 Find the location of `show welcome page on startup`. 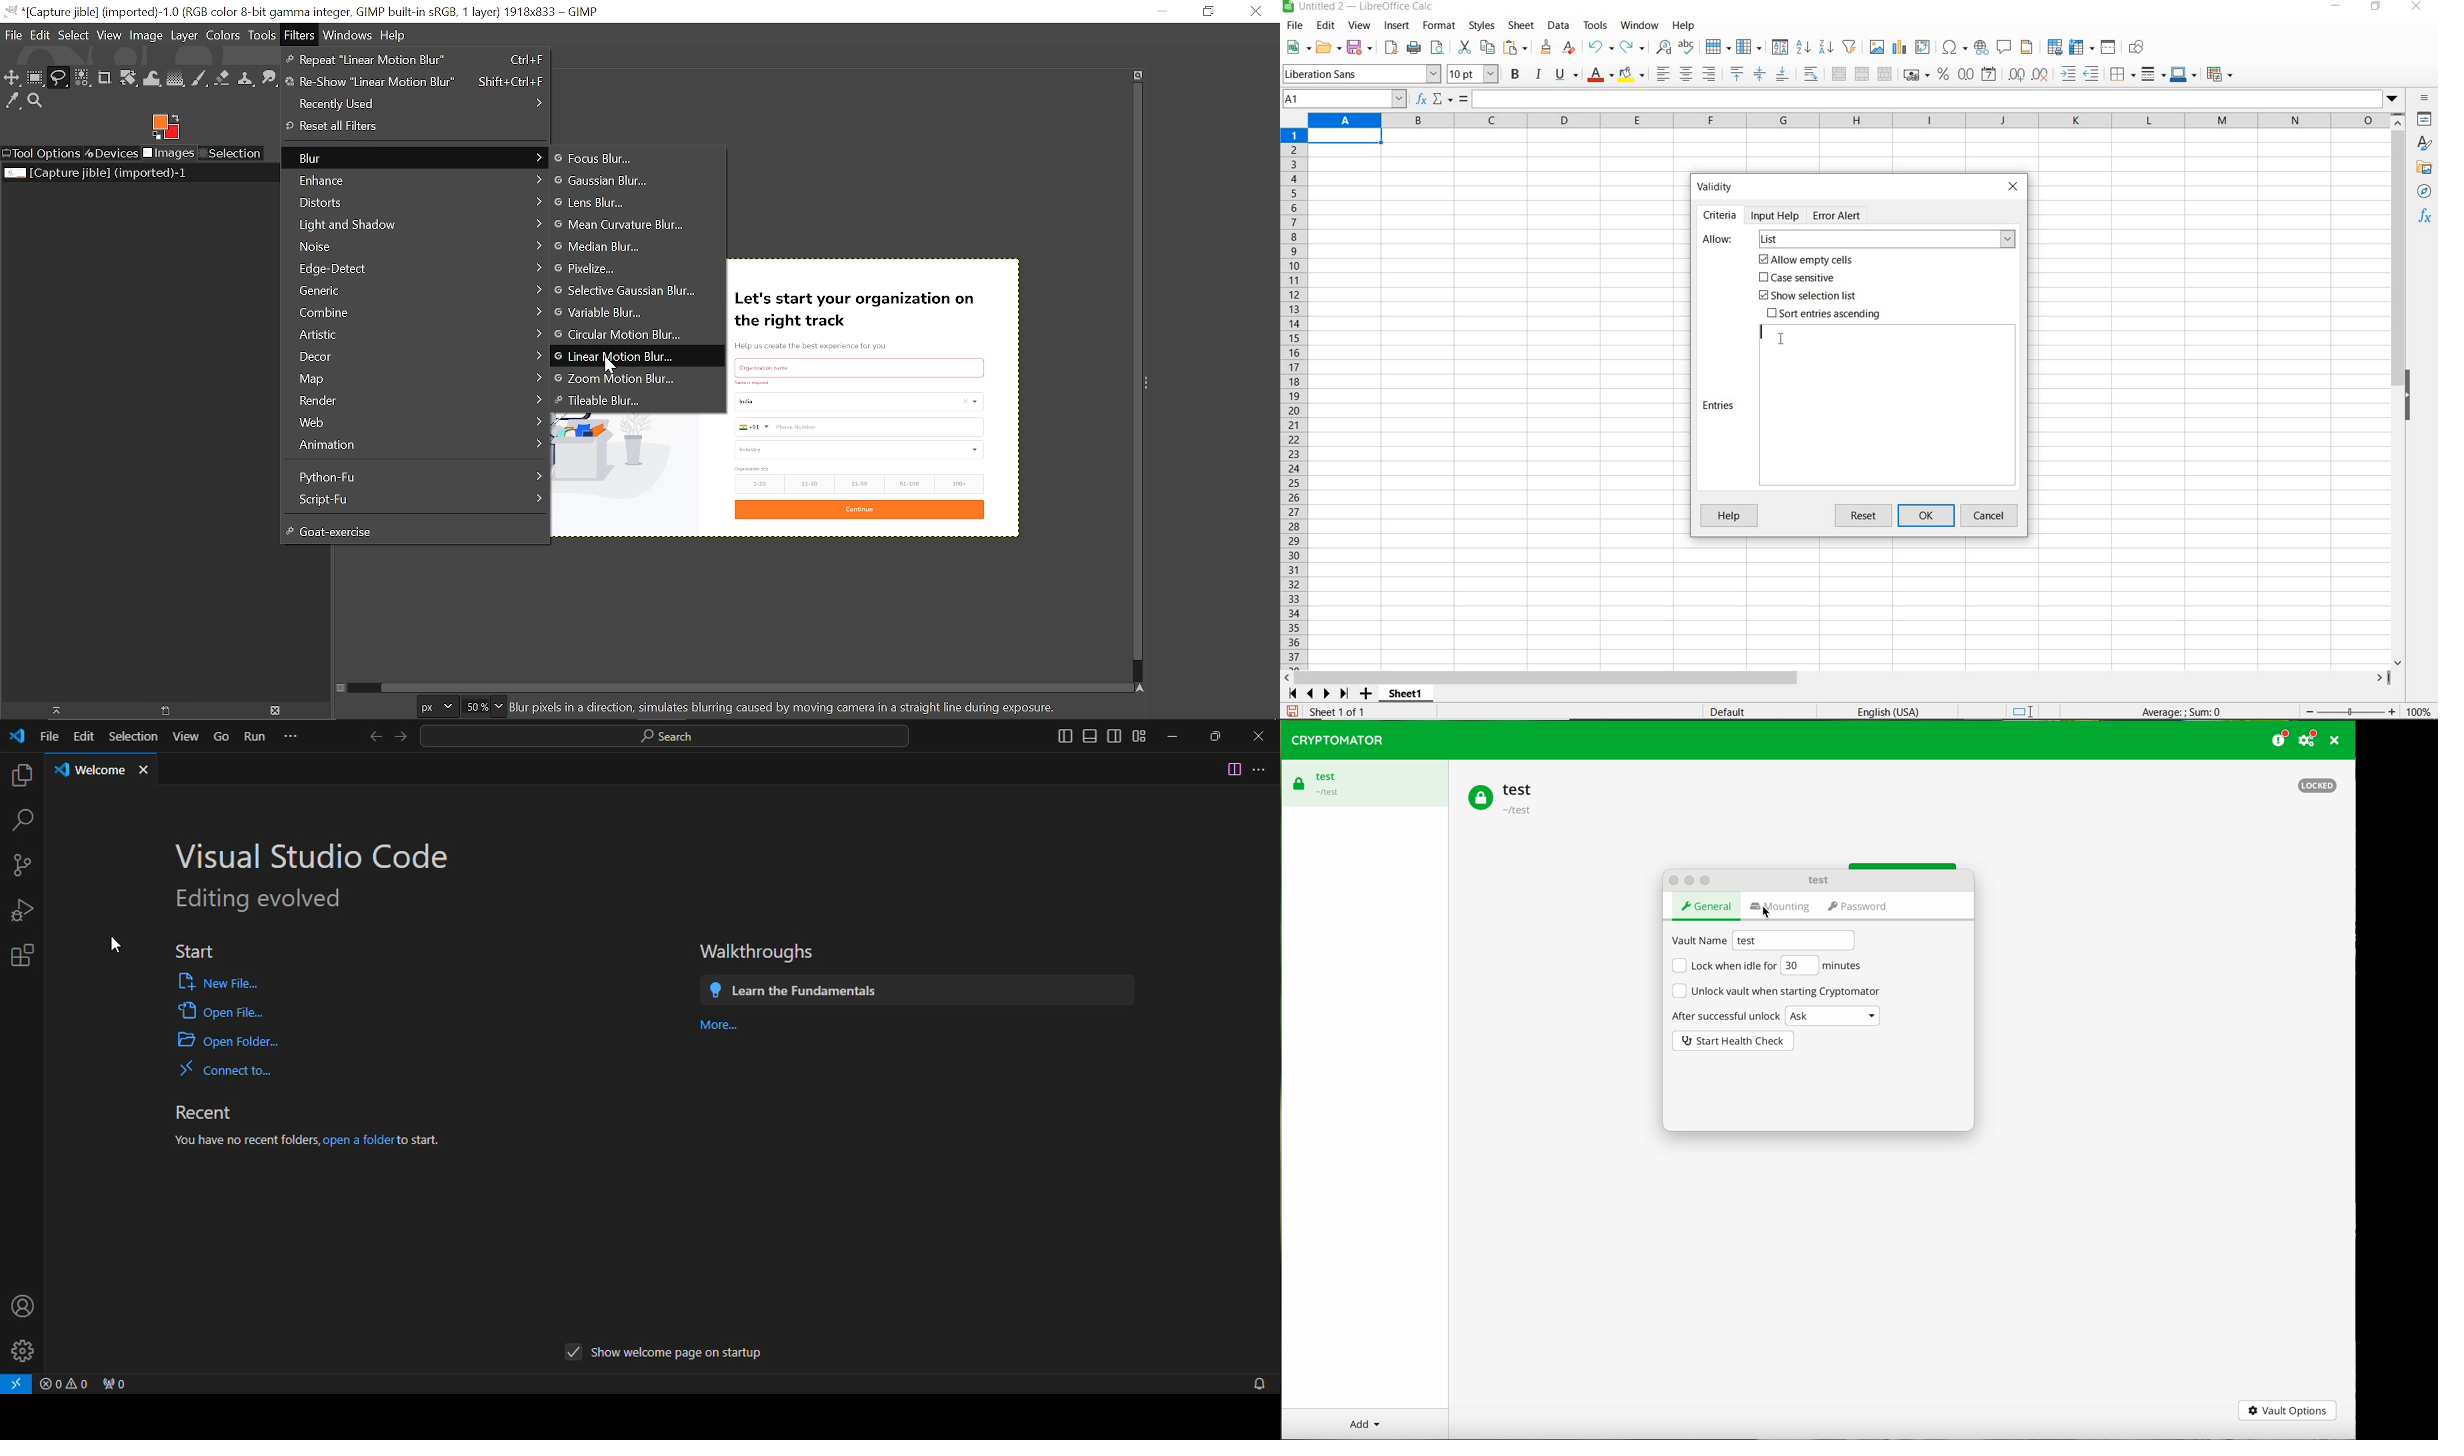

show welcome page on startup is located at coordinates (657, 1353).